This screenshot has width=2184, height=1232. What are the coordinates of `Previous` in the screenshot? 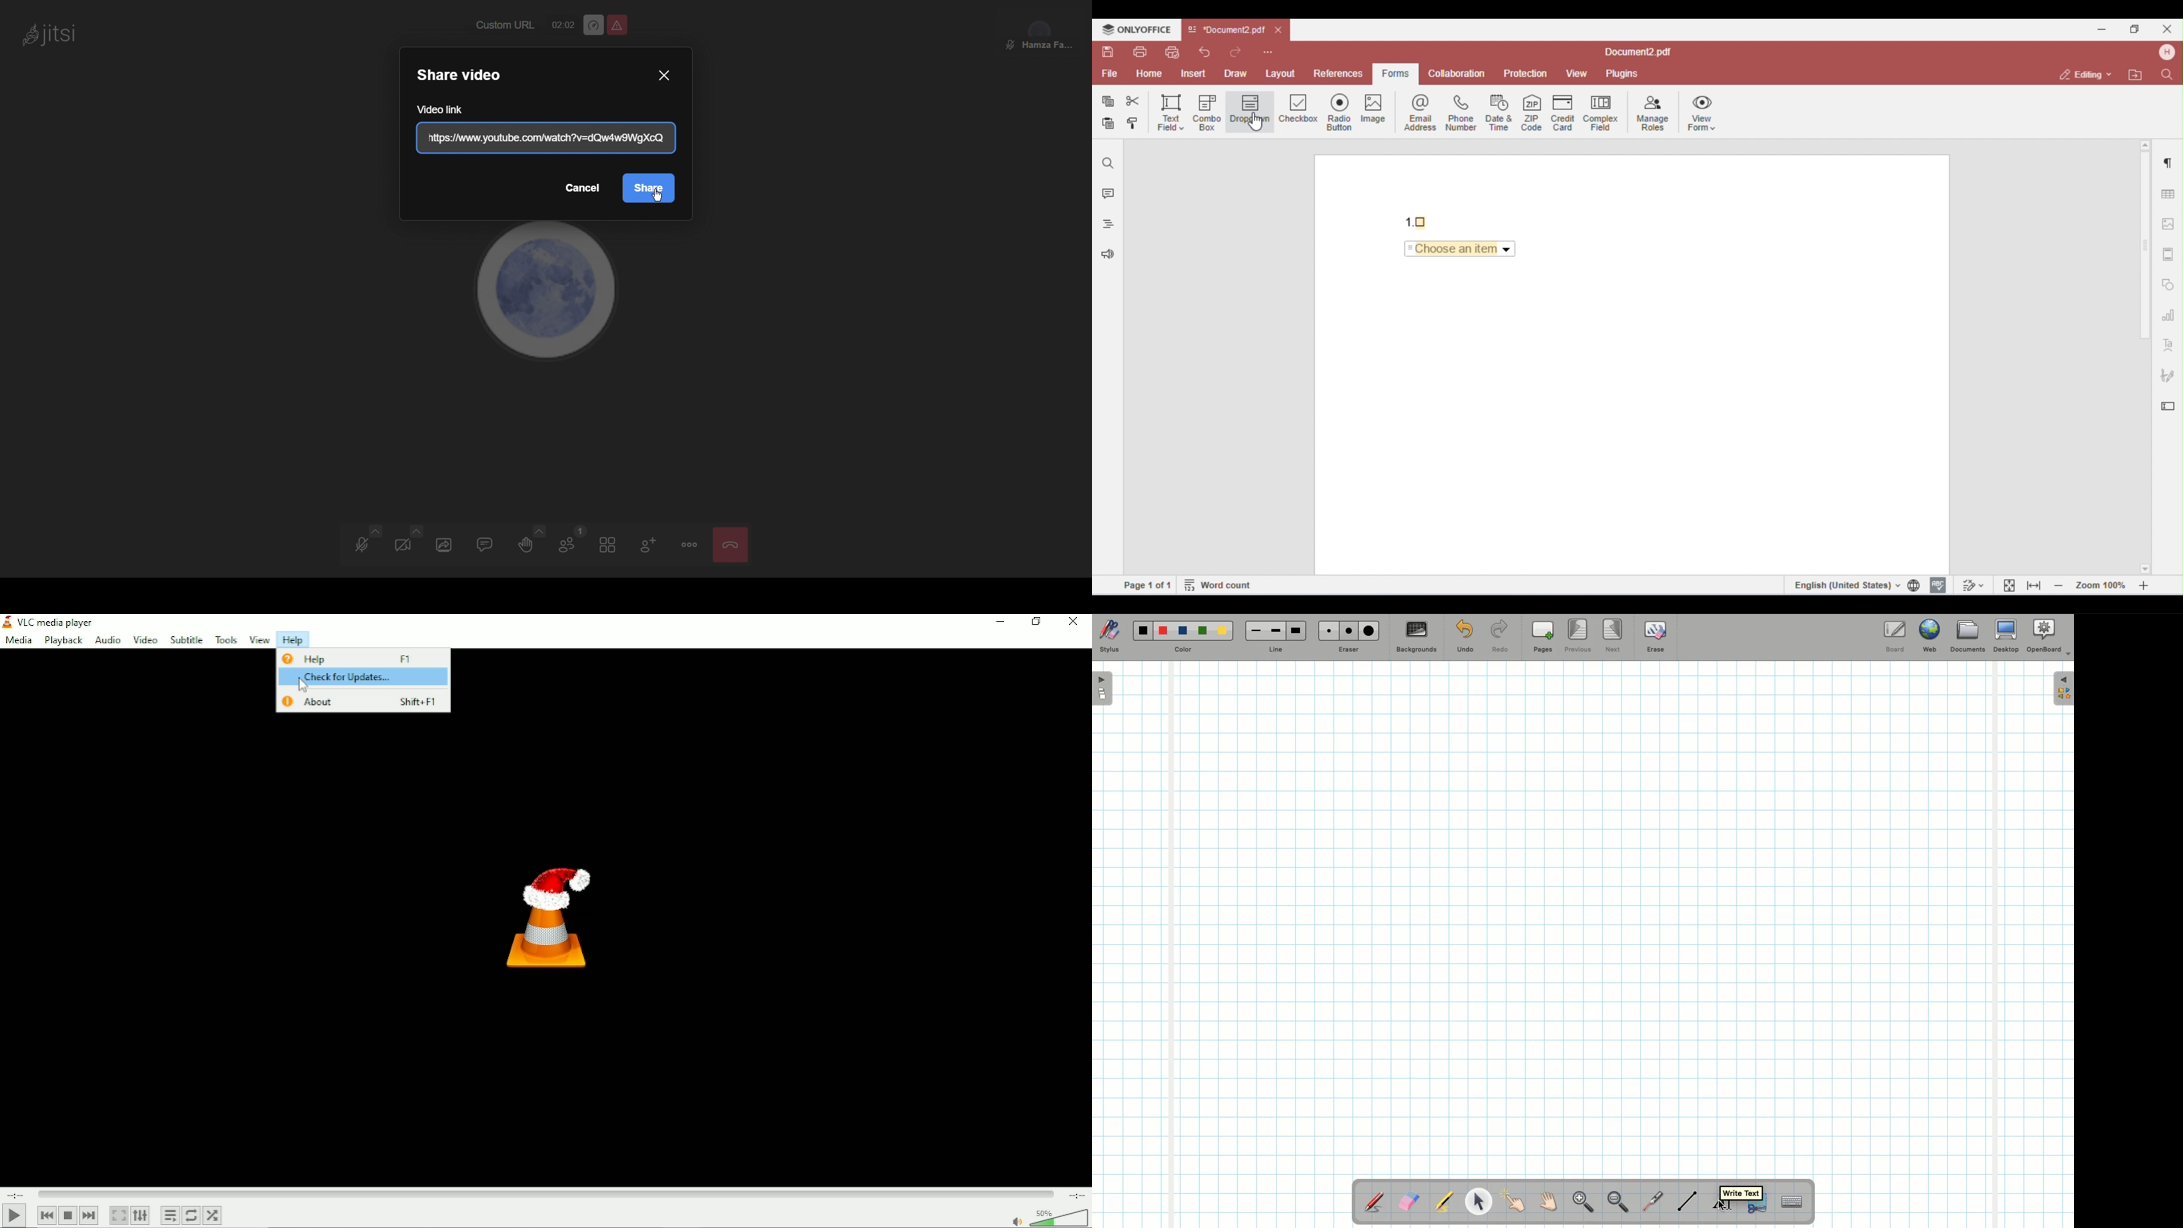 It's located at (47, 1215).